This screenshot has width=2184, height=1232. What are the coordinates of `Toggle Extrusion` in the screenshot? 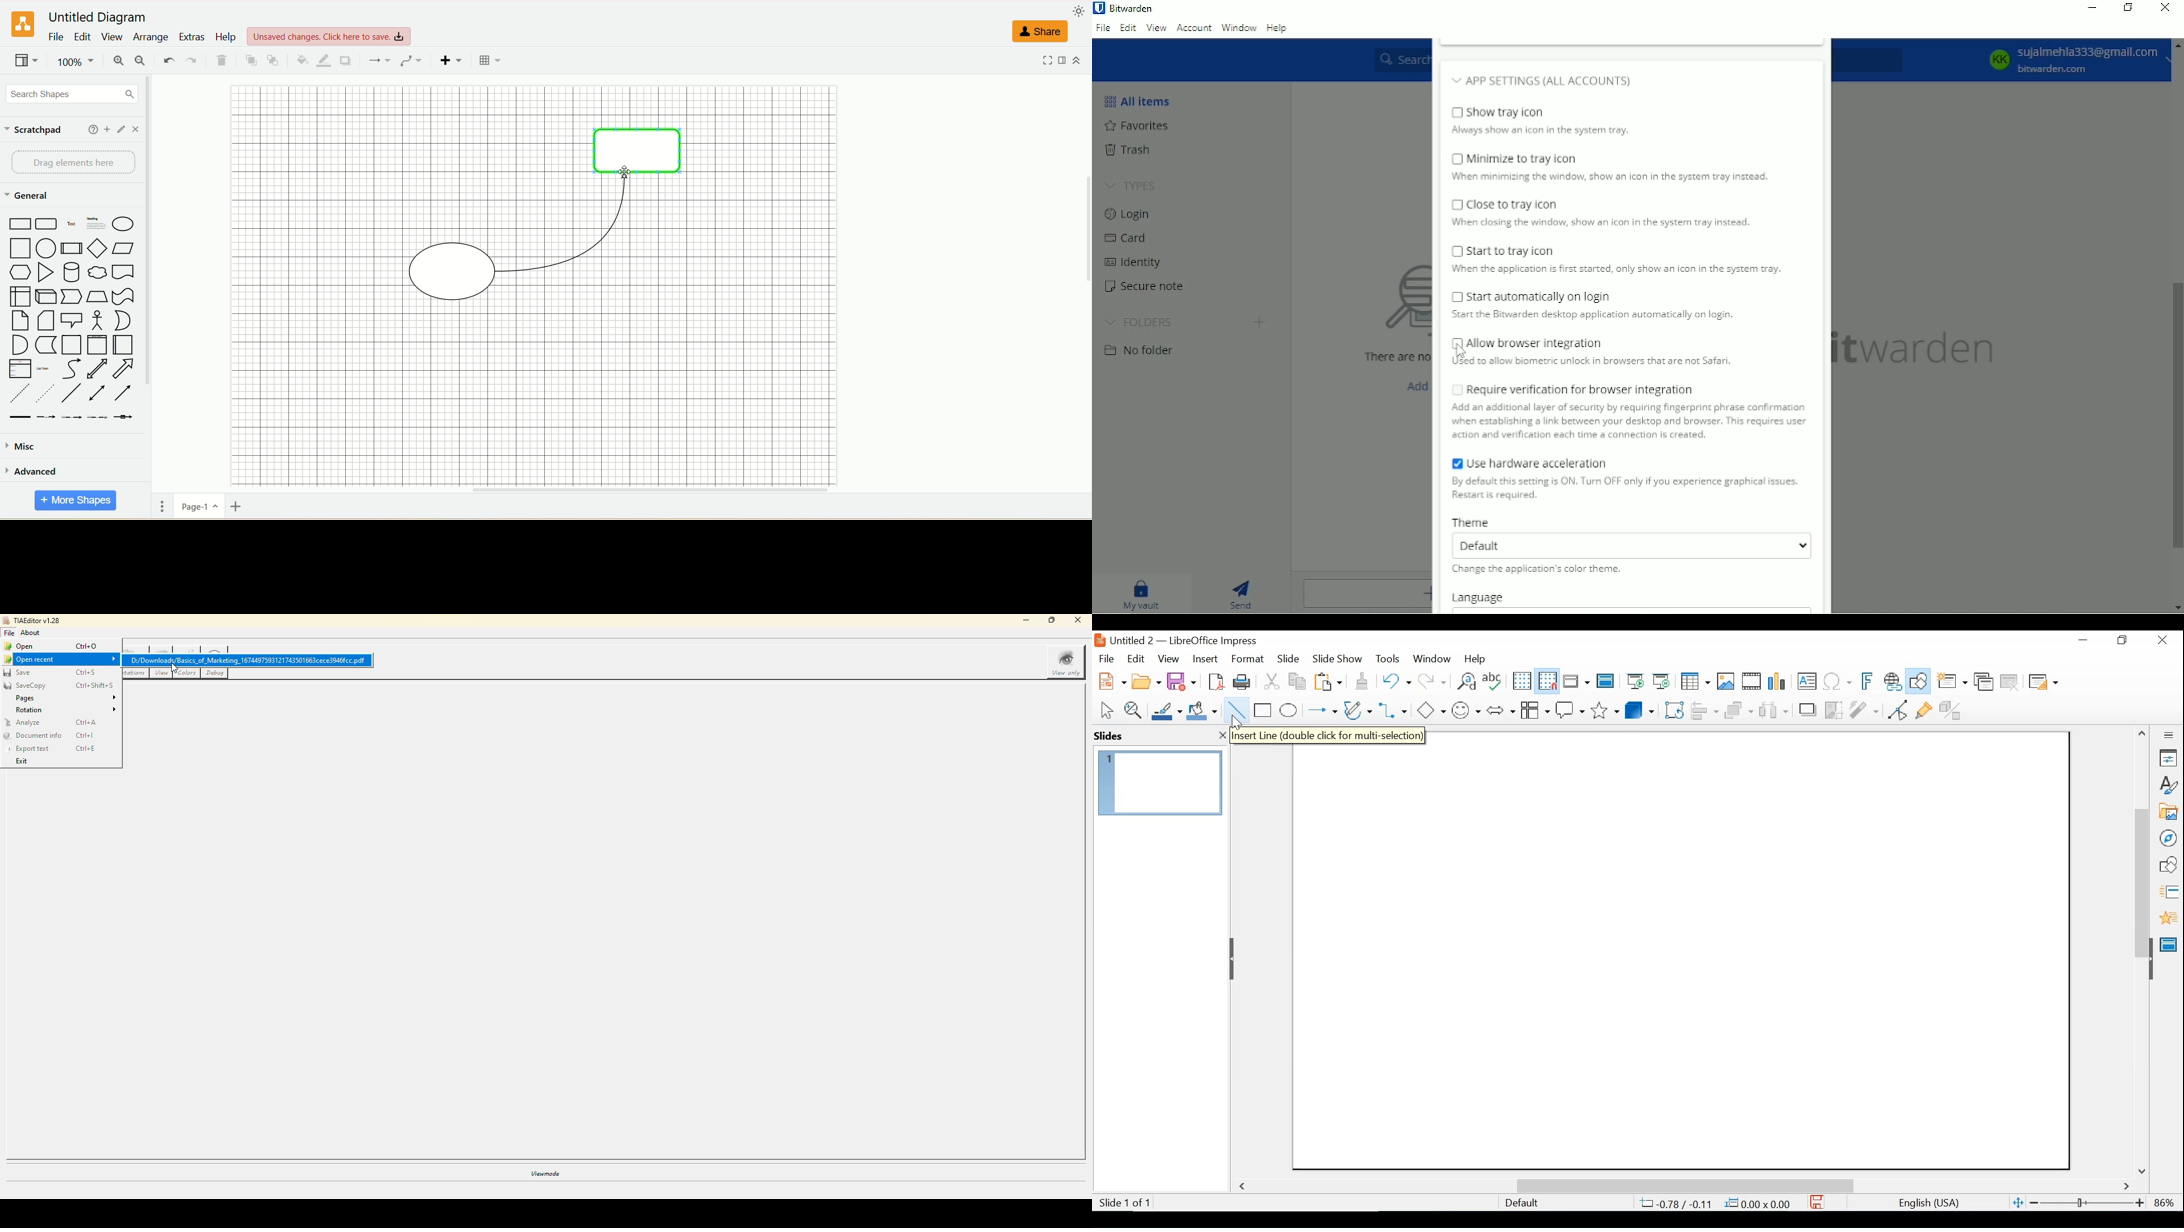 It's located at (1953, 709).